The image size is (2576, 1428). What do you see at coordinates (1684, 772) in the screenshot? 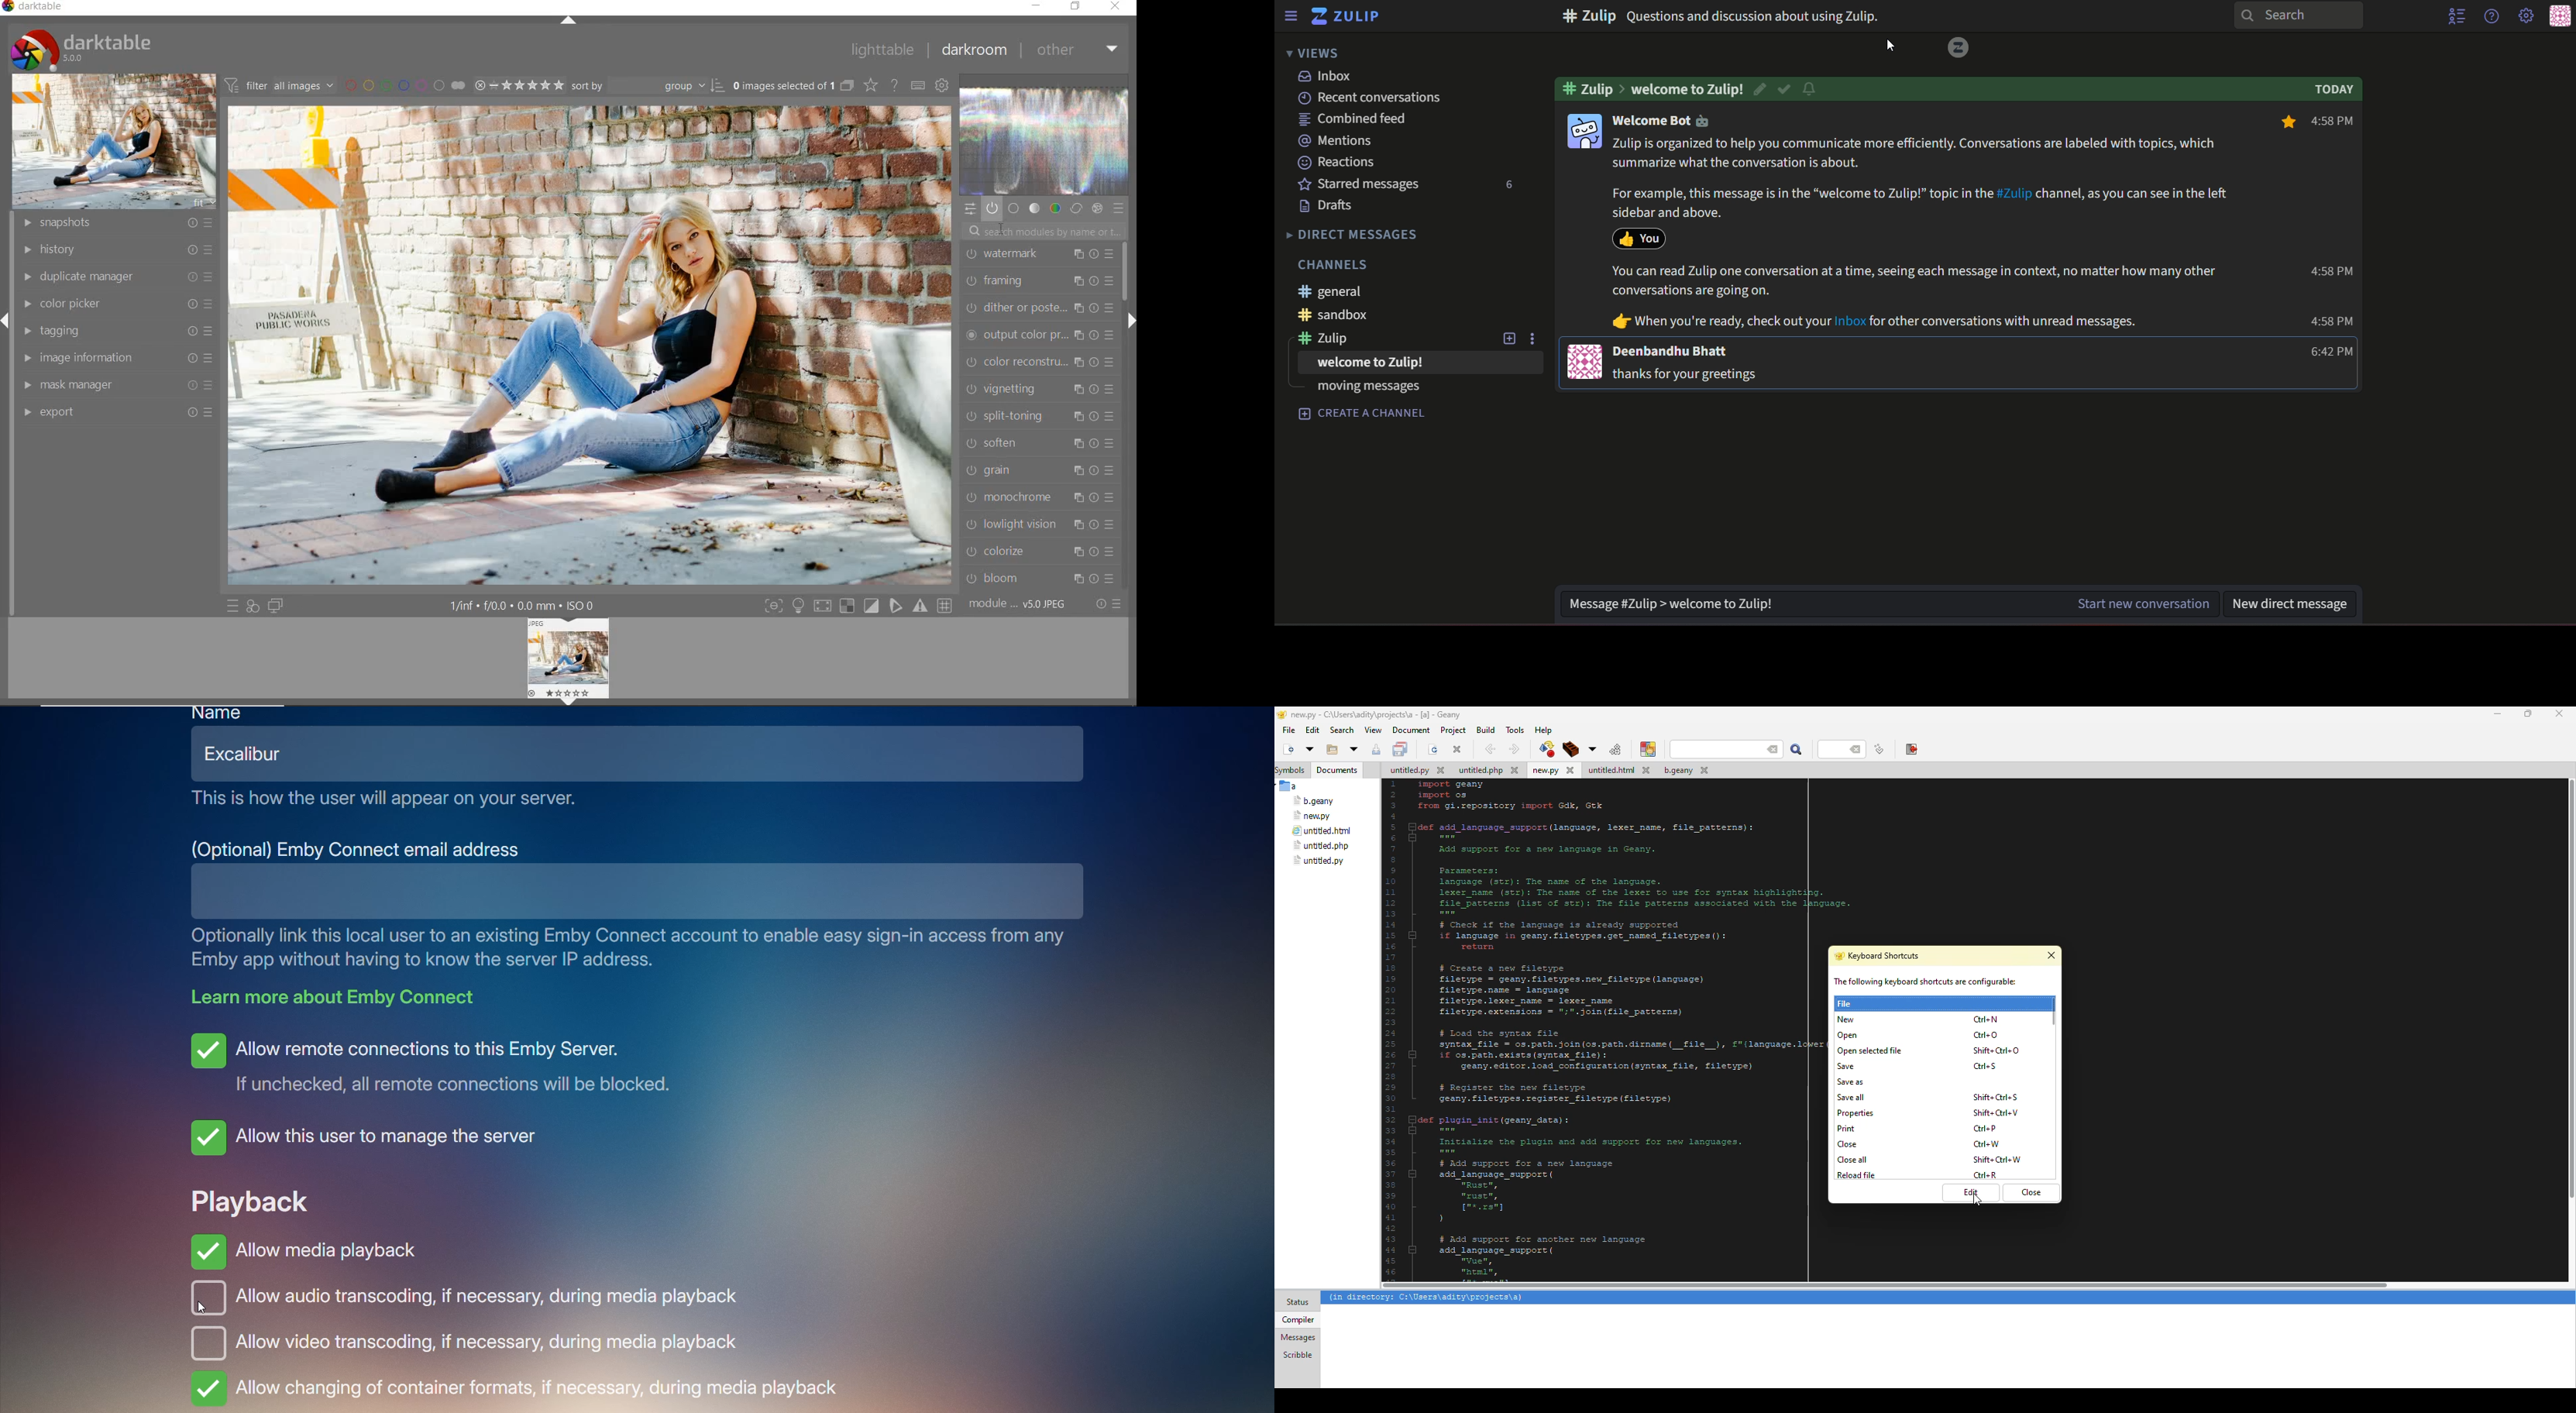
I see `file` at bounding box center [1684, 772].